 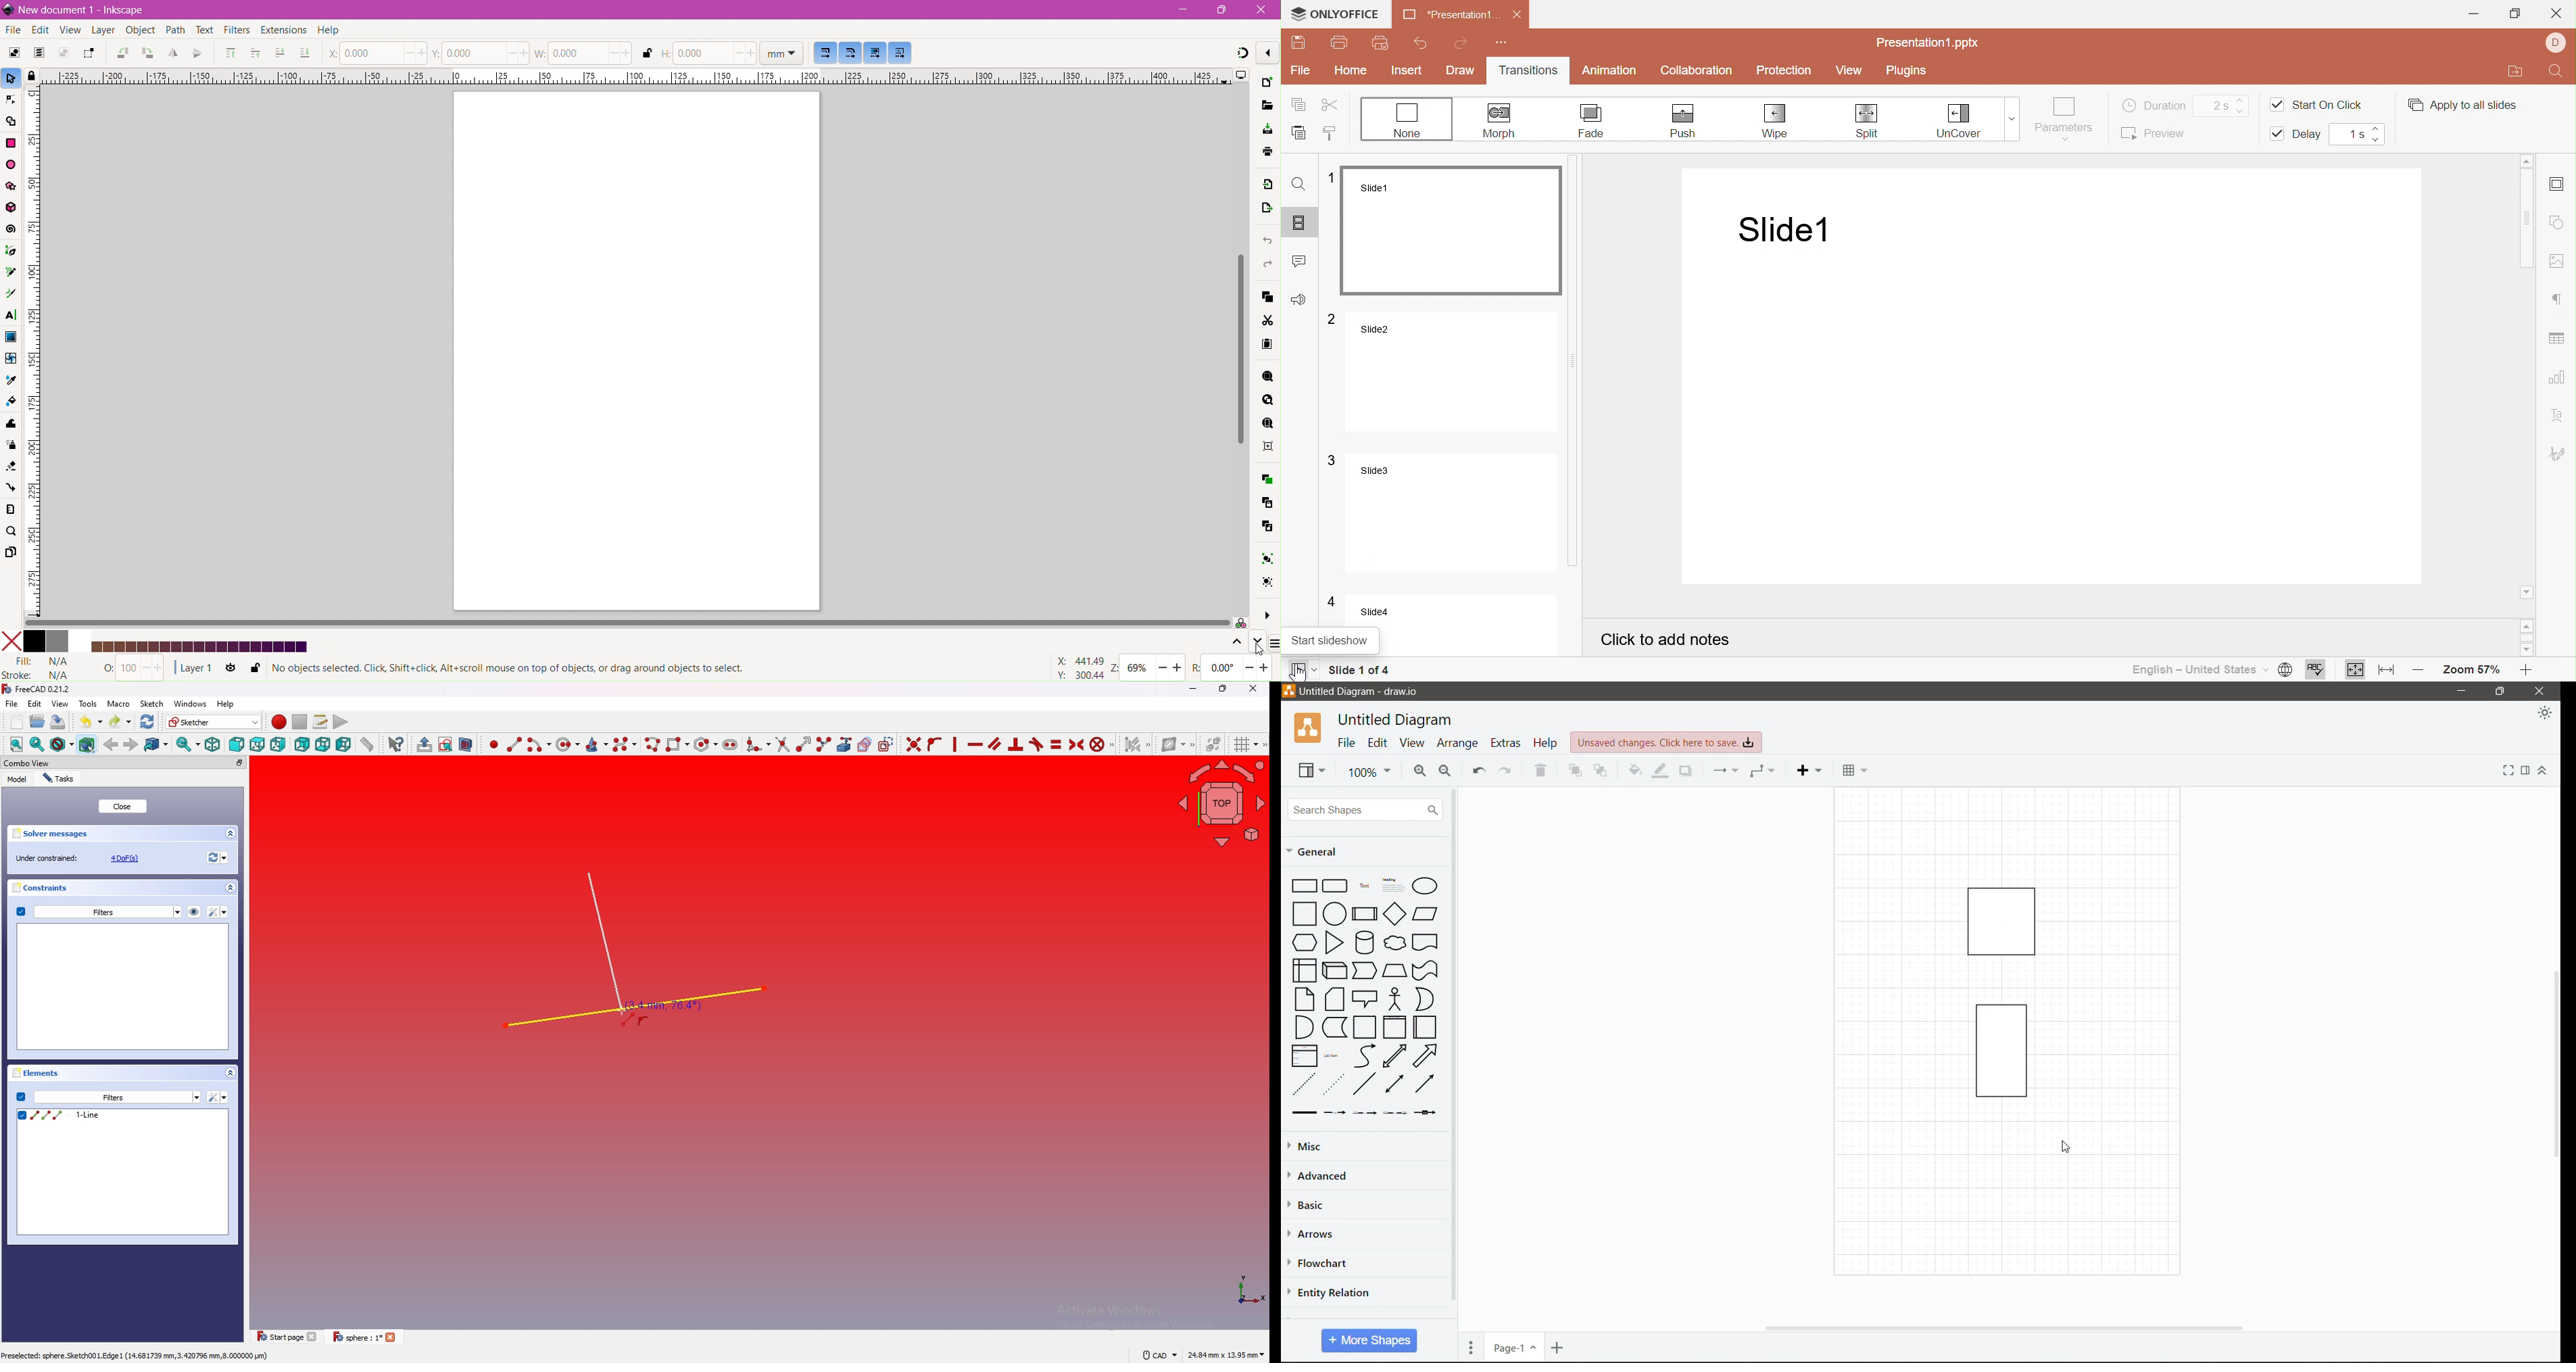 I want to click on Start page, so click(x=286, y=1337).